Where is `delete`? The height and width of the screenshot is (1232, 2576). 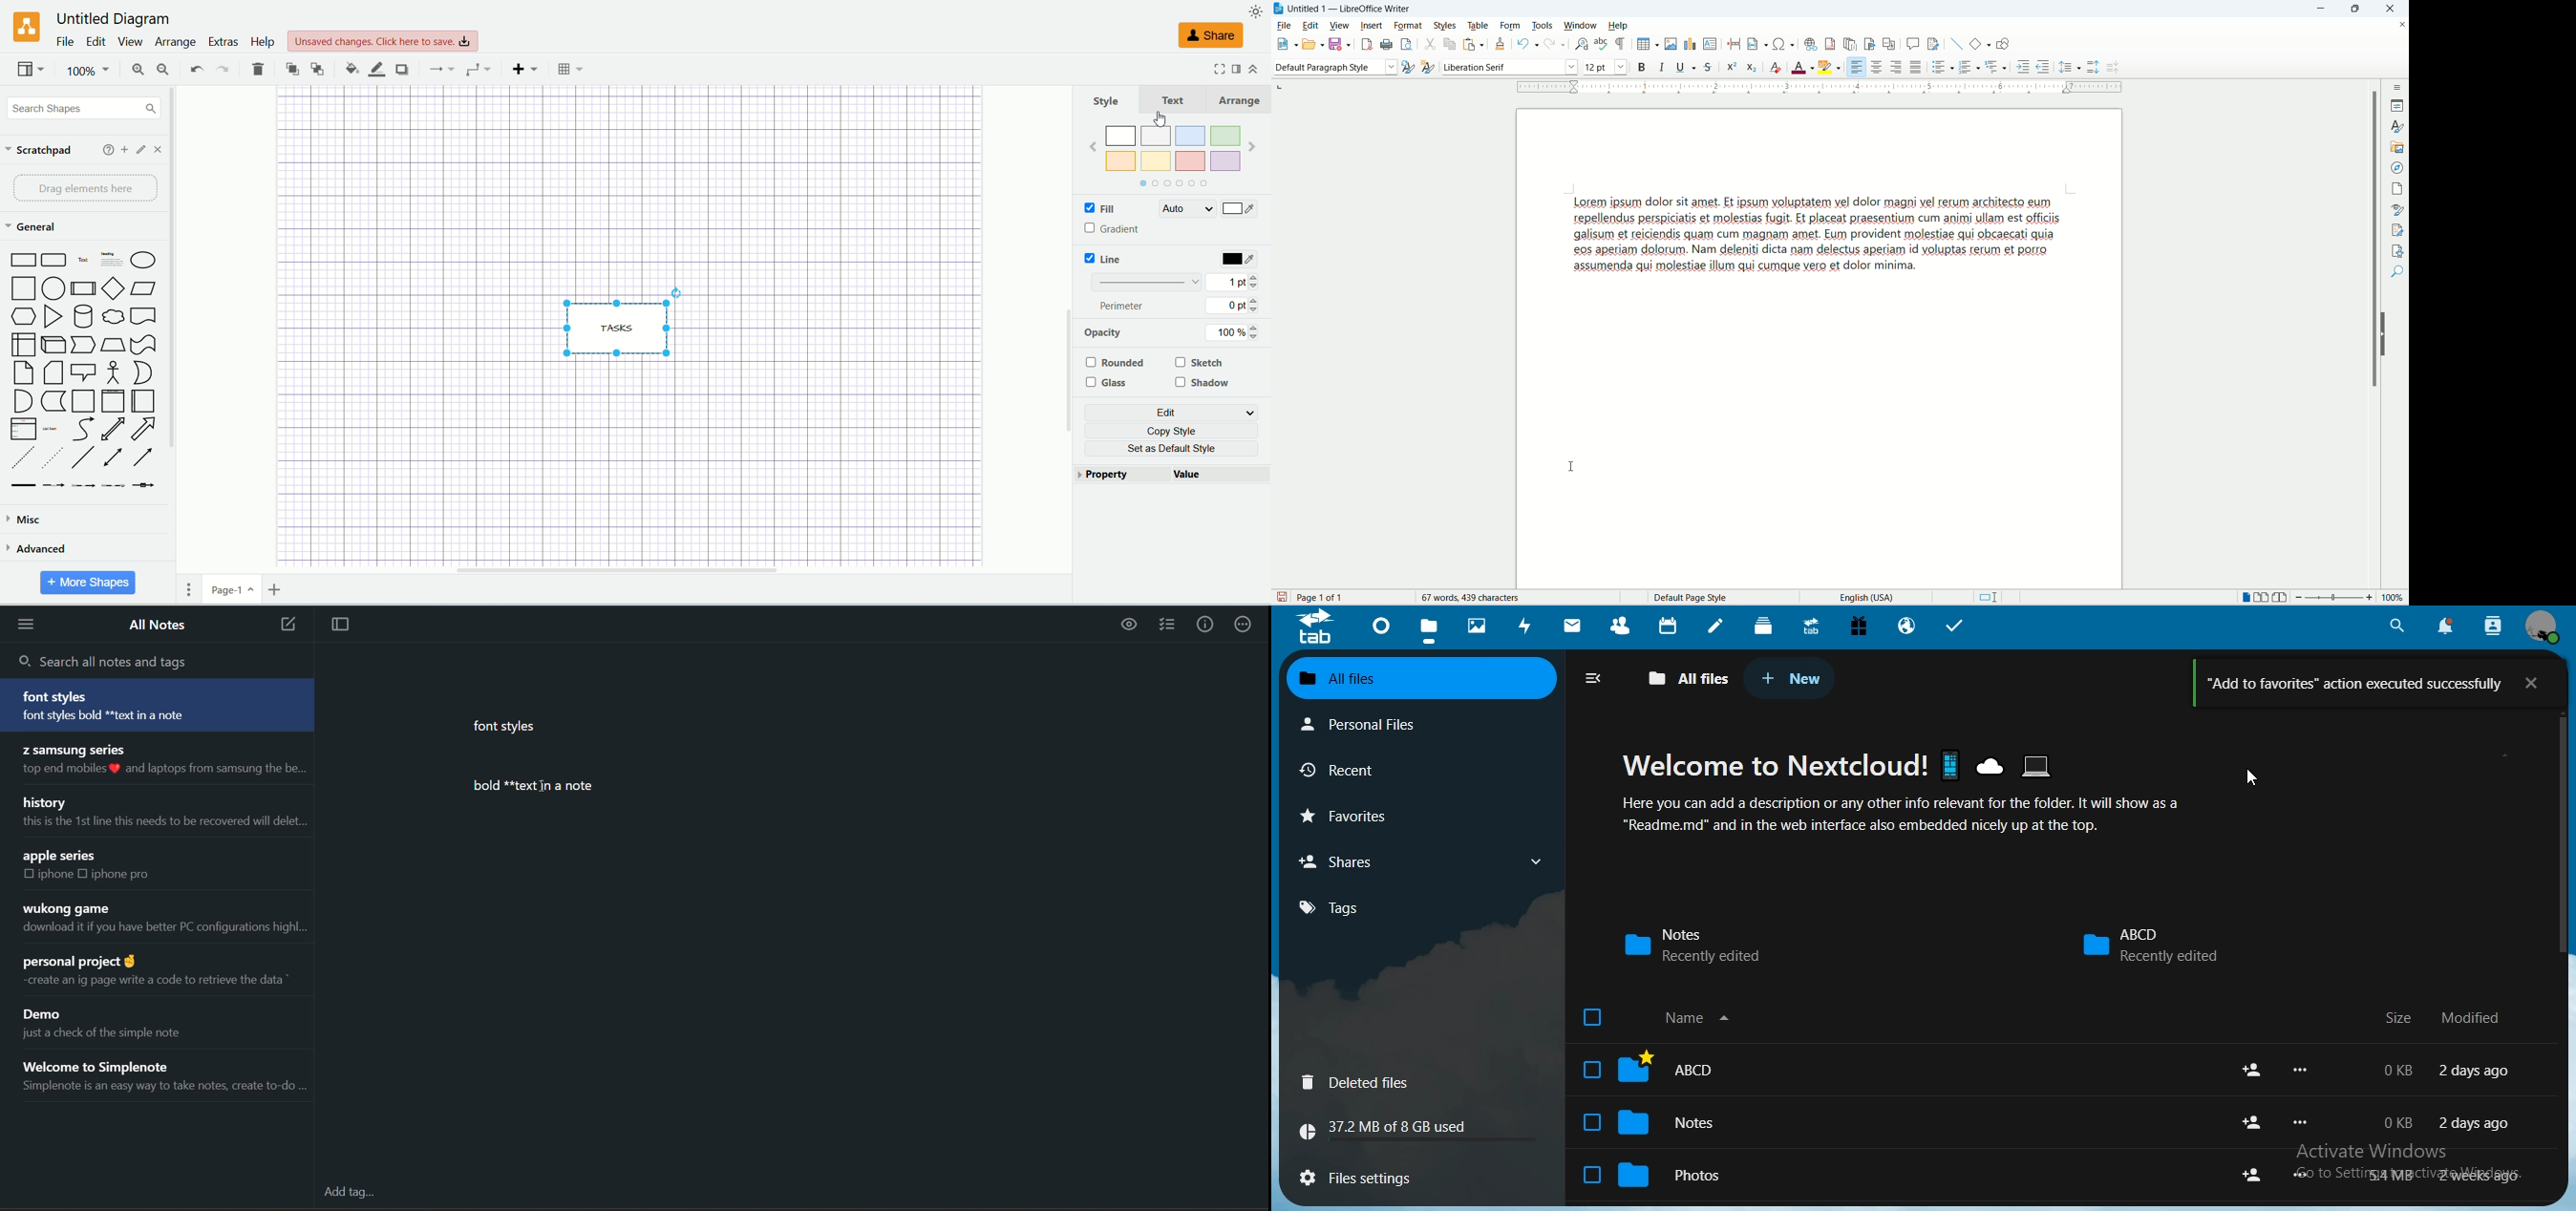
delete is located at coordinates (258, 68).